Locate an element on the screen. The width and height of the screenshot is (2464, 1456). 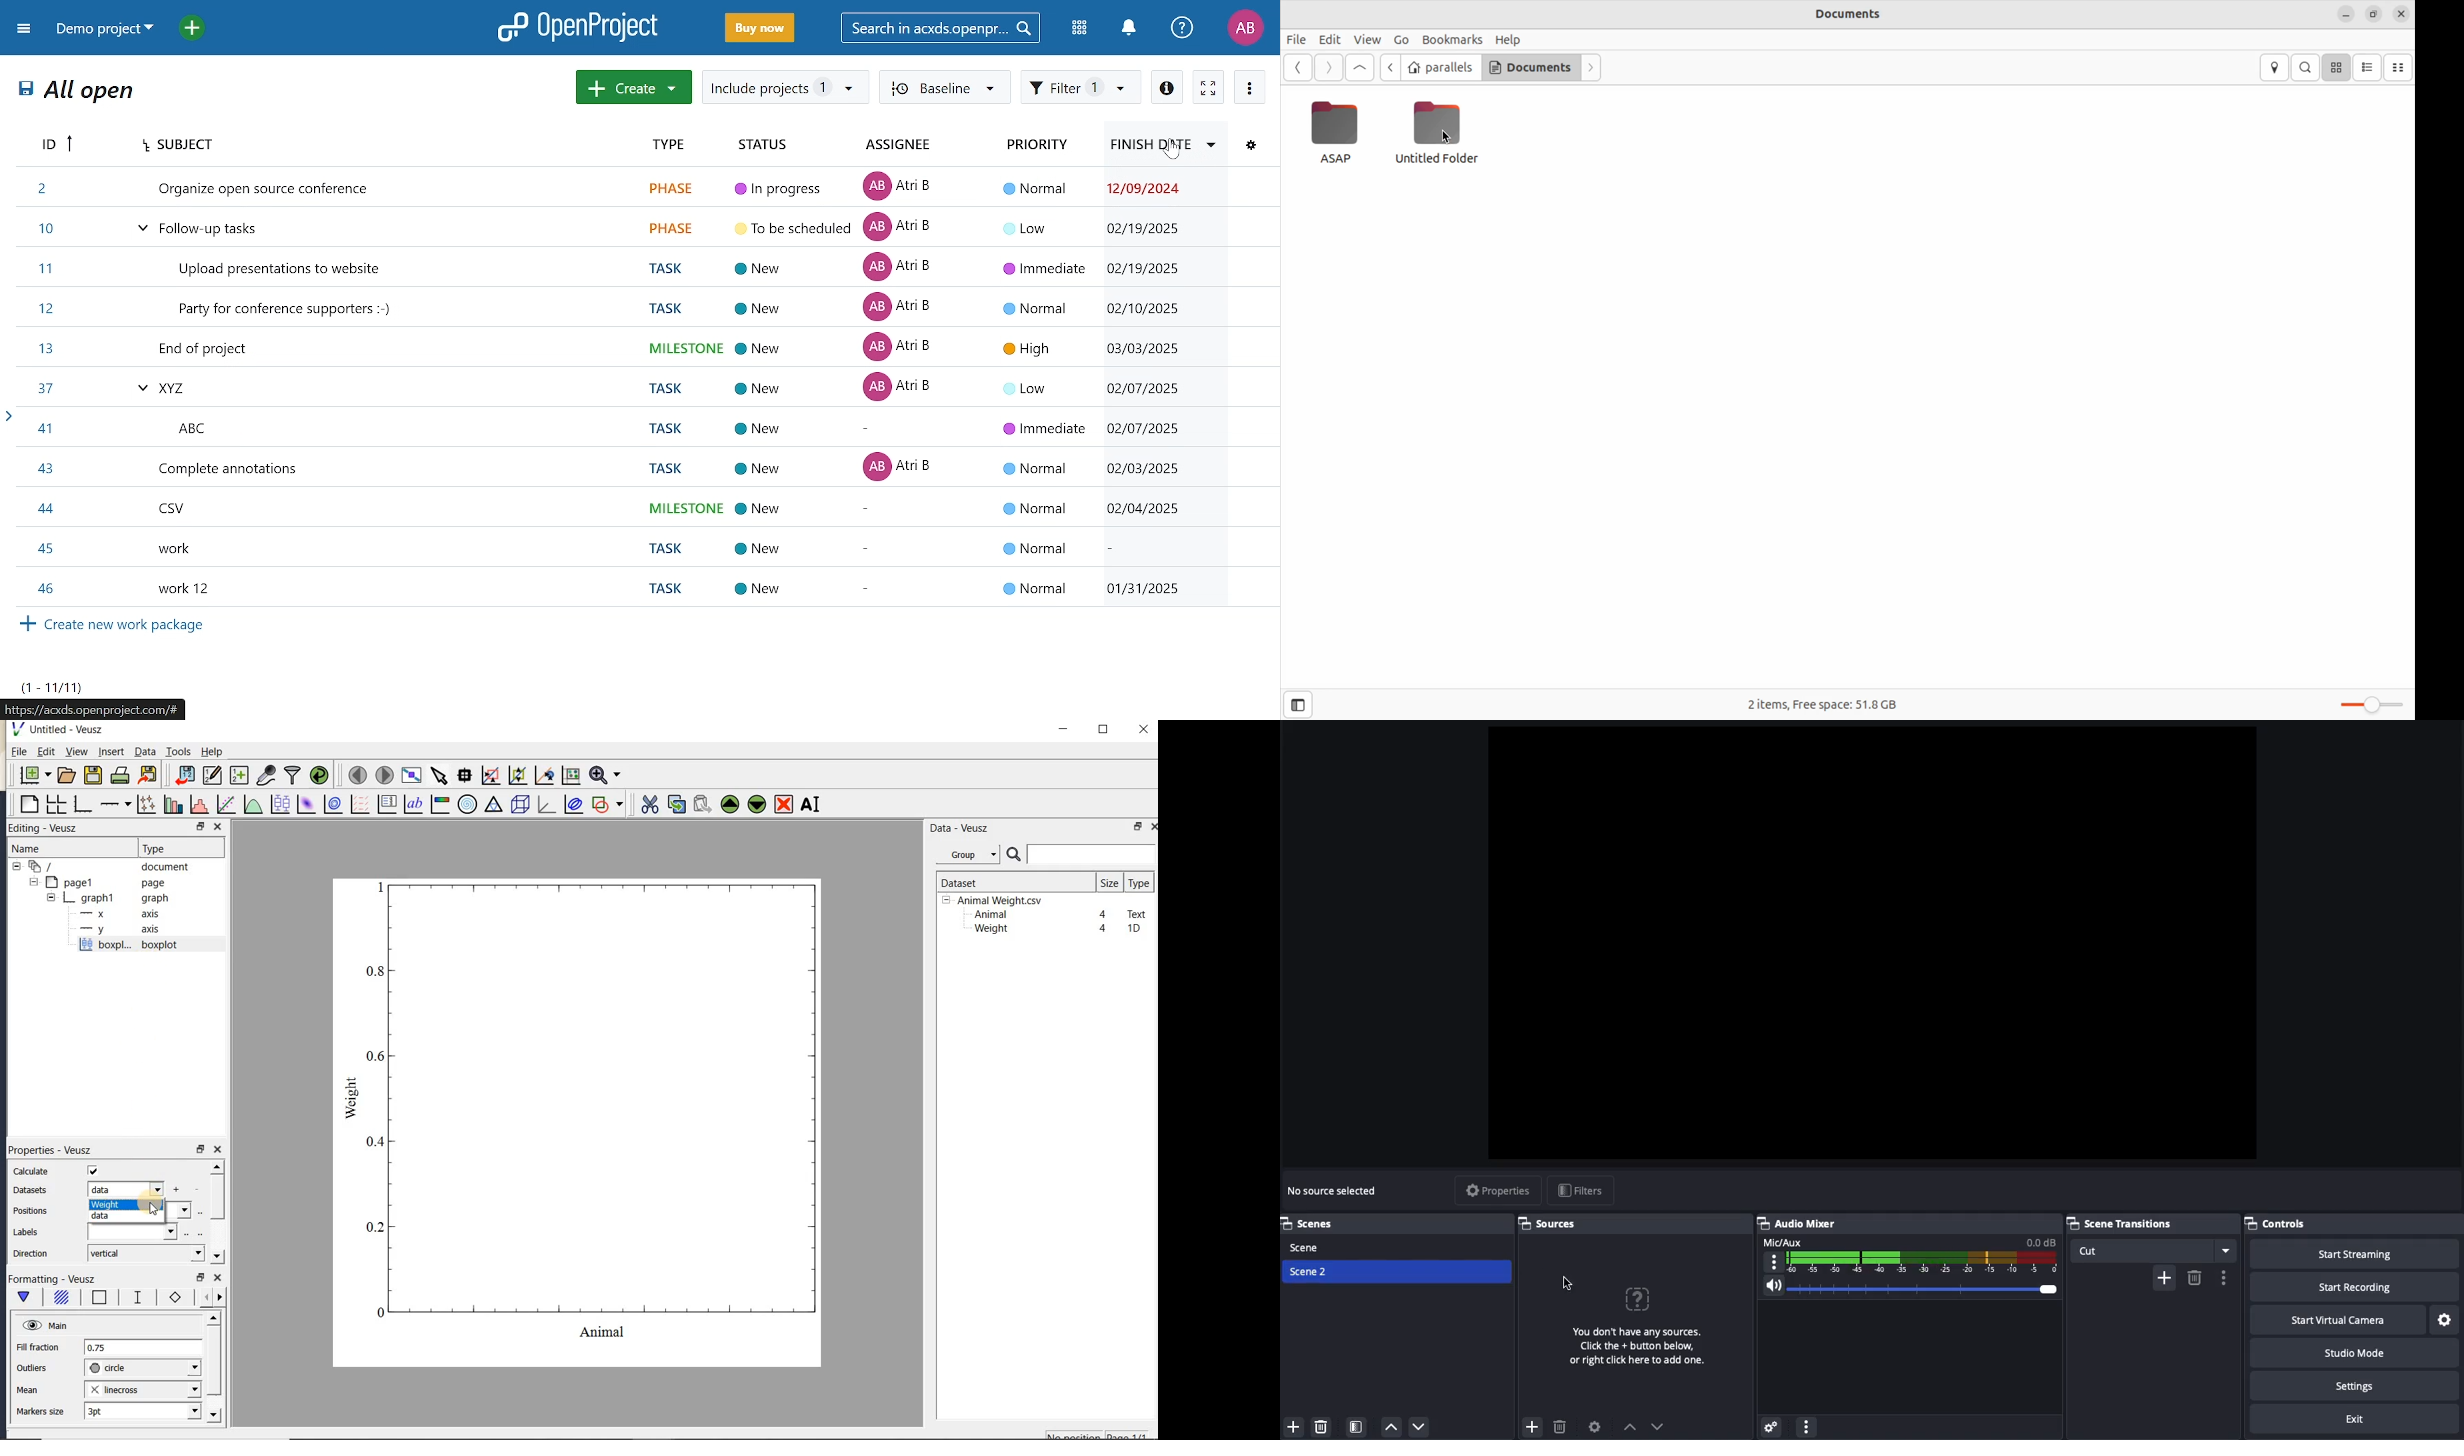
Sources is located at coordinates (1549, 1222).